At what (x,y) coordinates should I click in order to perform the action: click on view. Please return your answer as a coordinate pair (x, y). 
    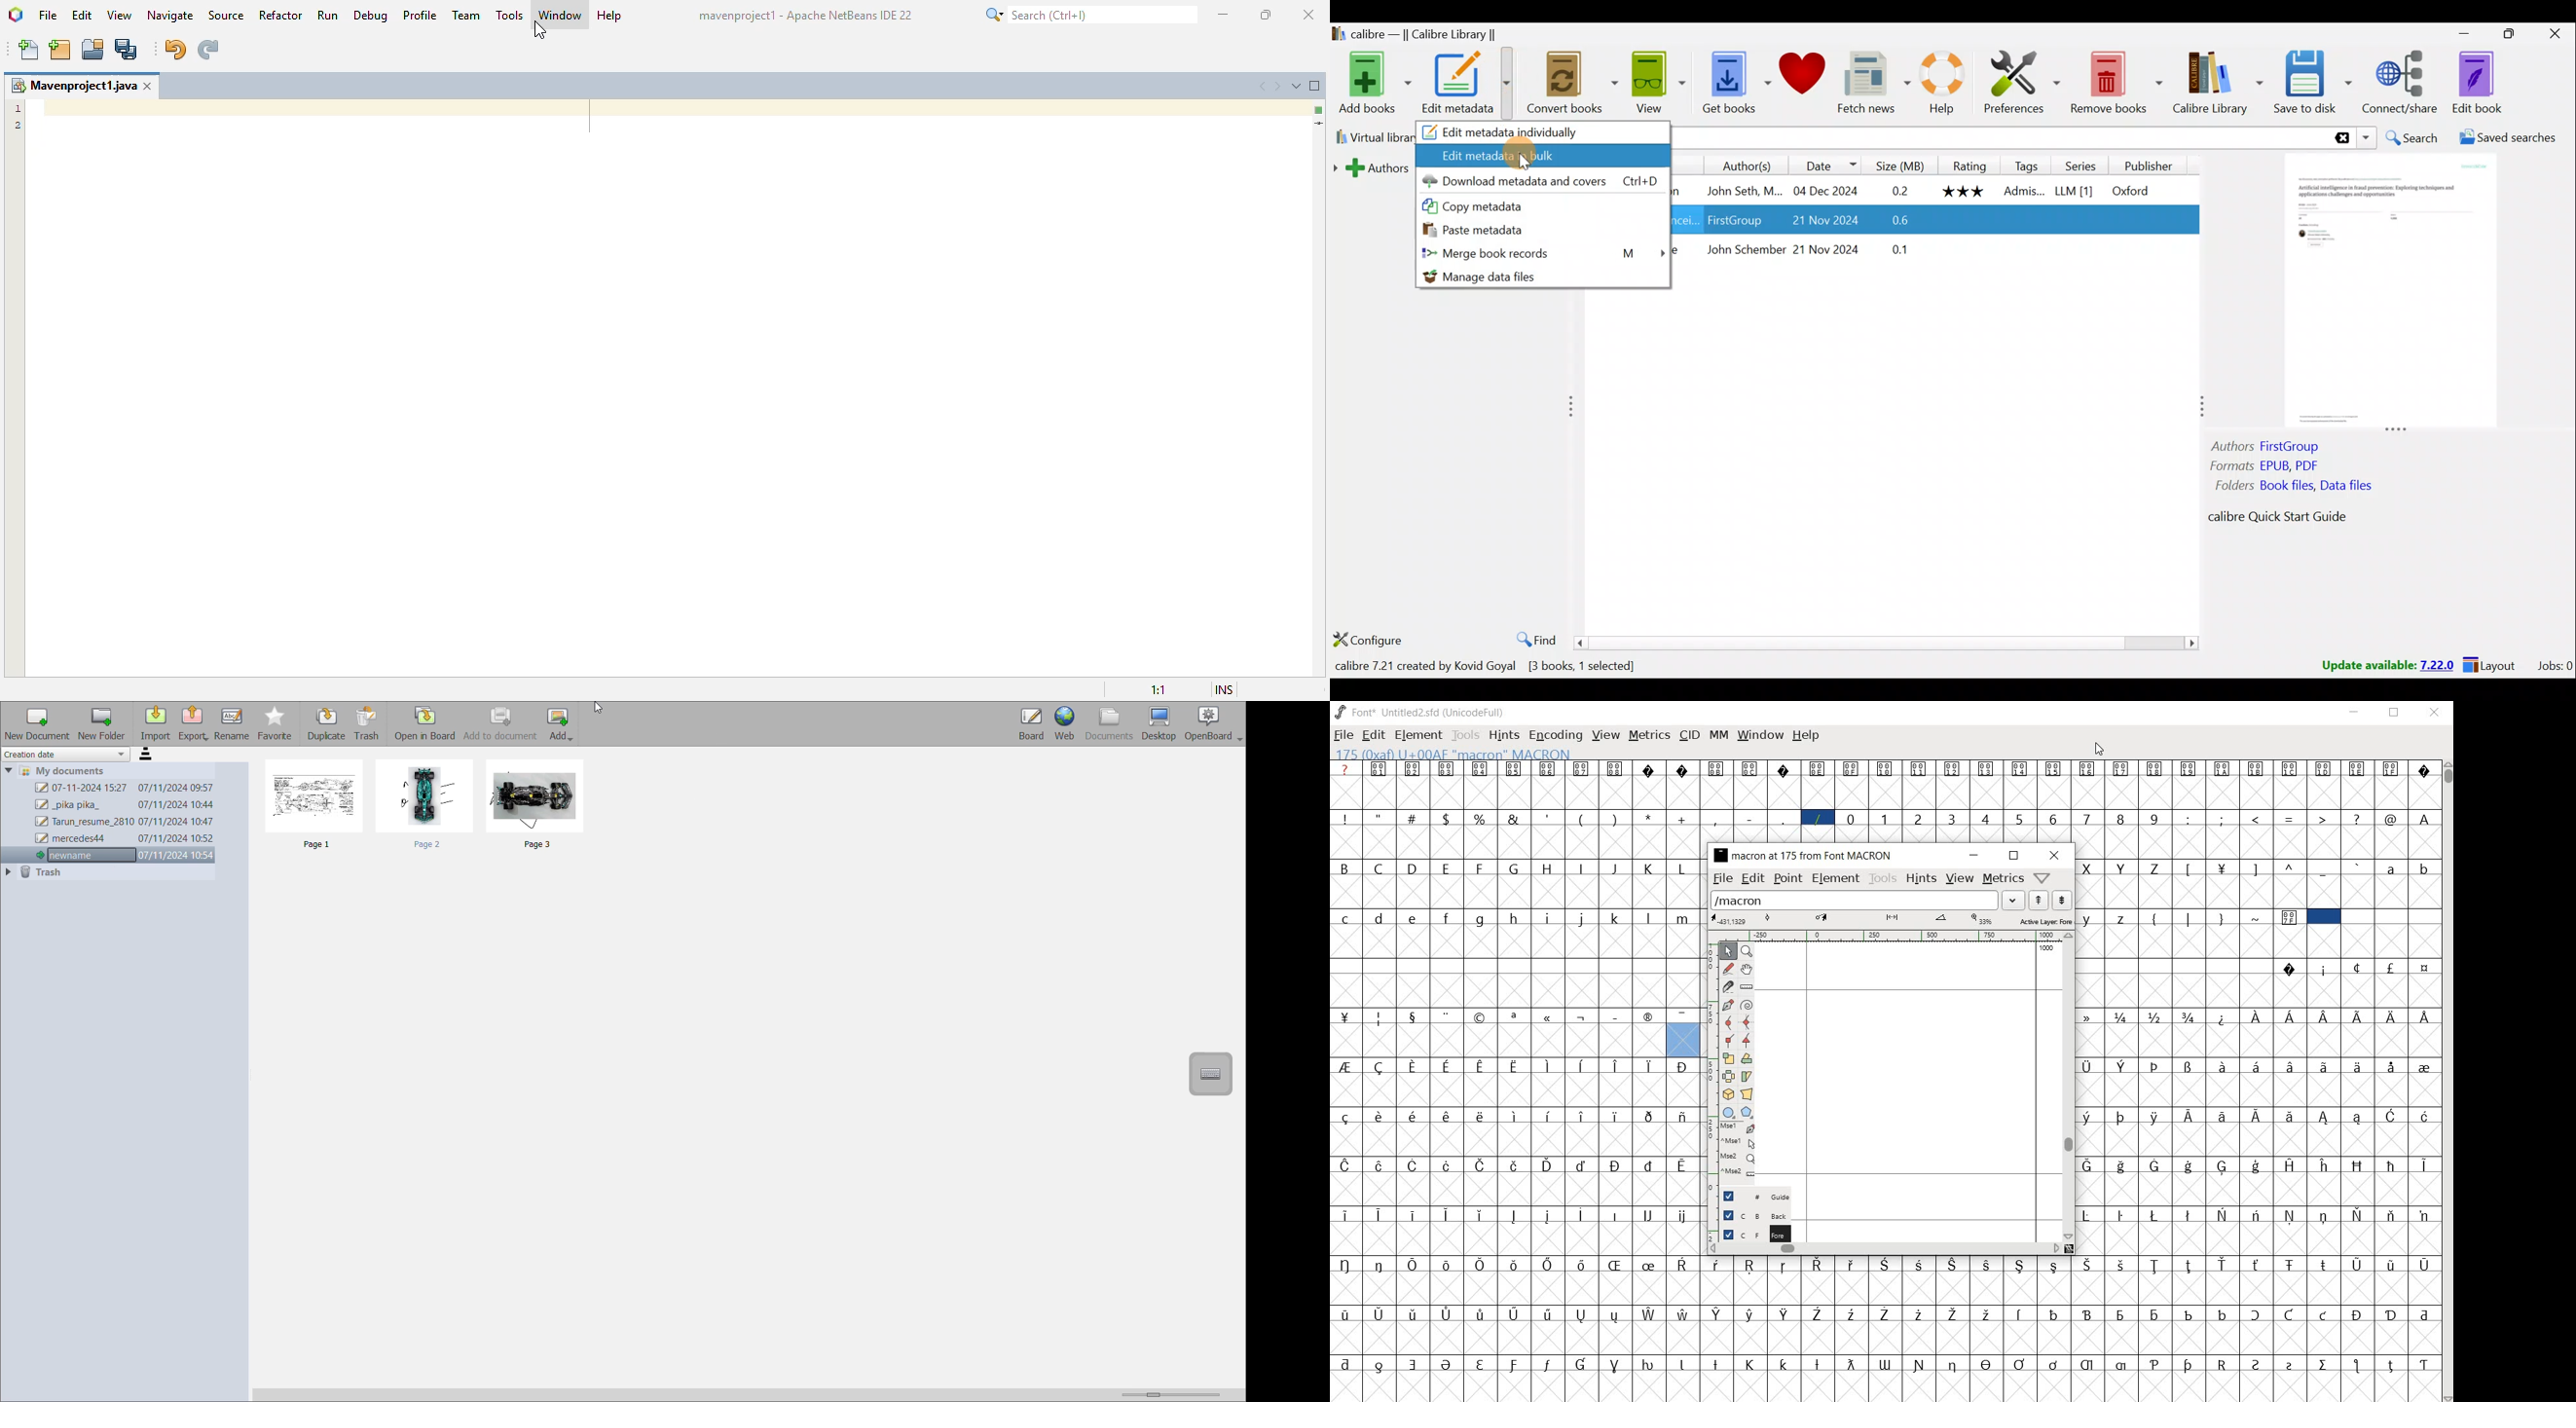
    Looking at the image, I should click on (1960, 880).